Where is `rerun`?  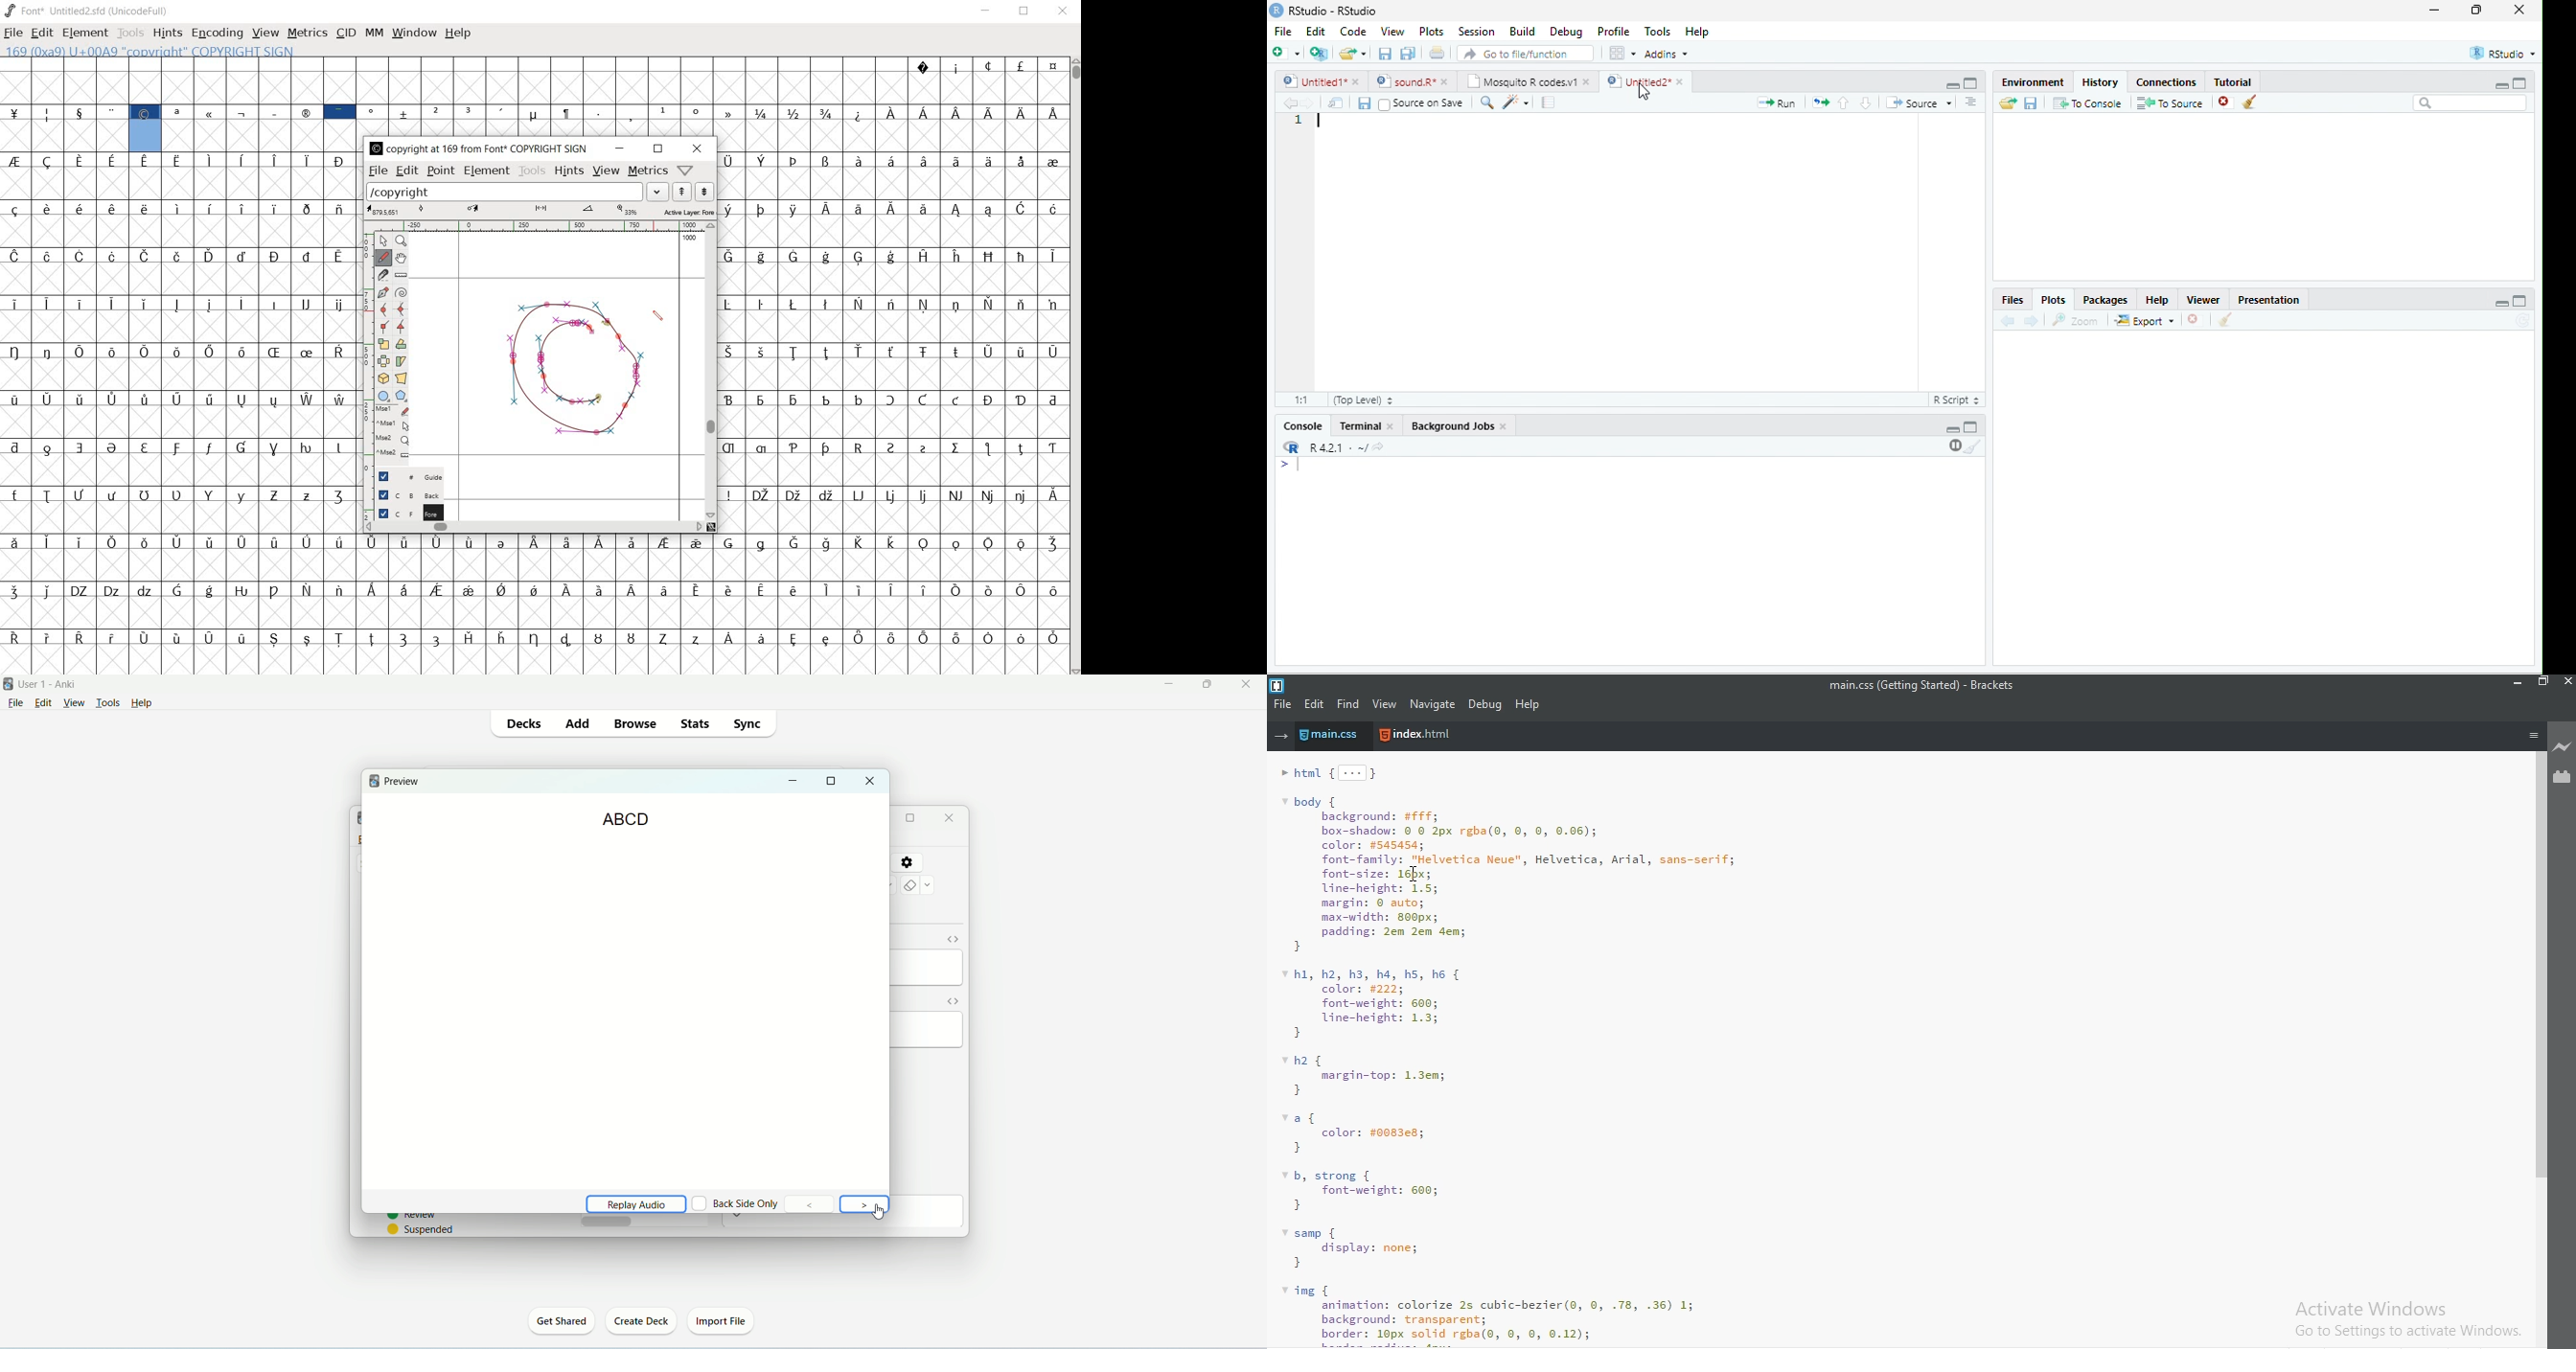
rerun is located at coordinates (1820, 103).